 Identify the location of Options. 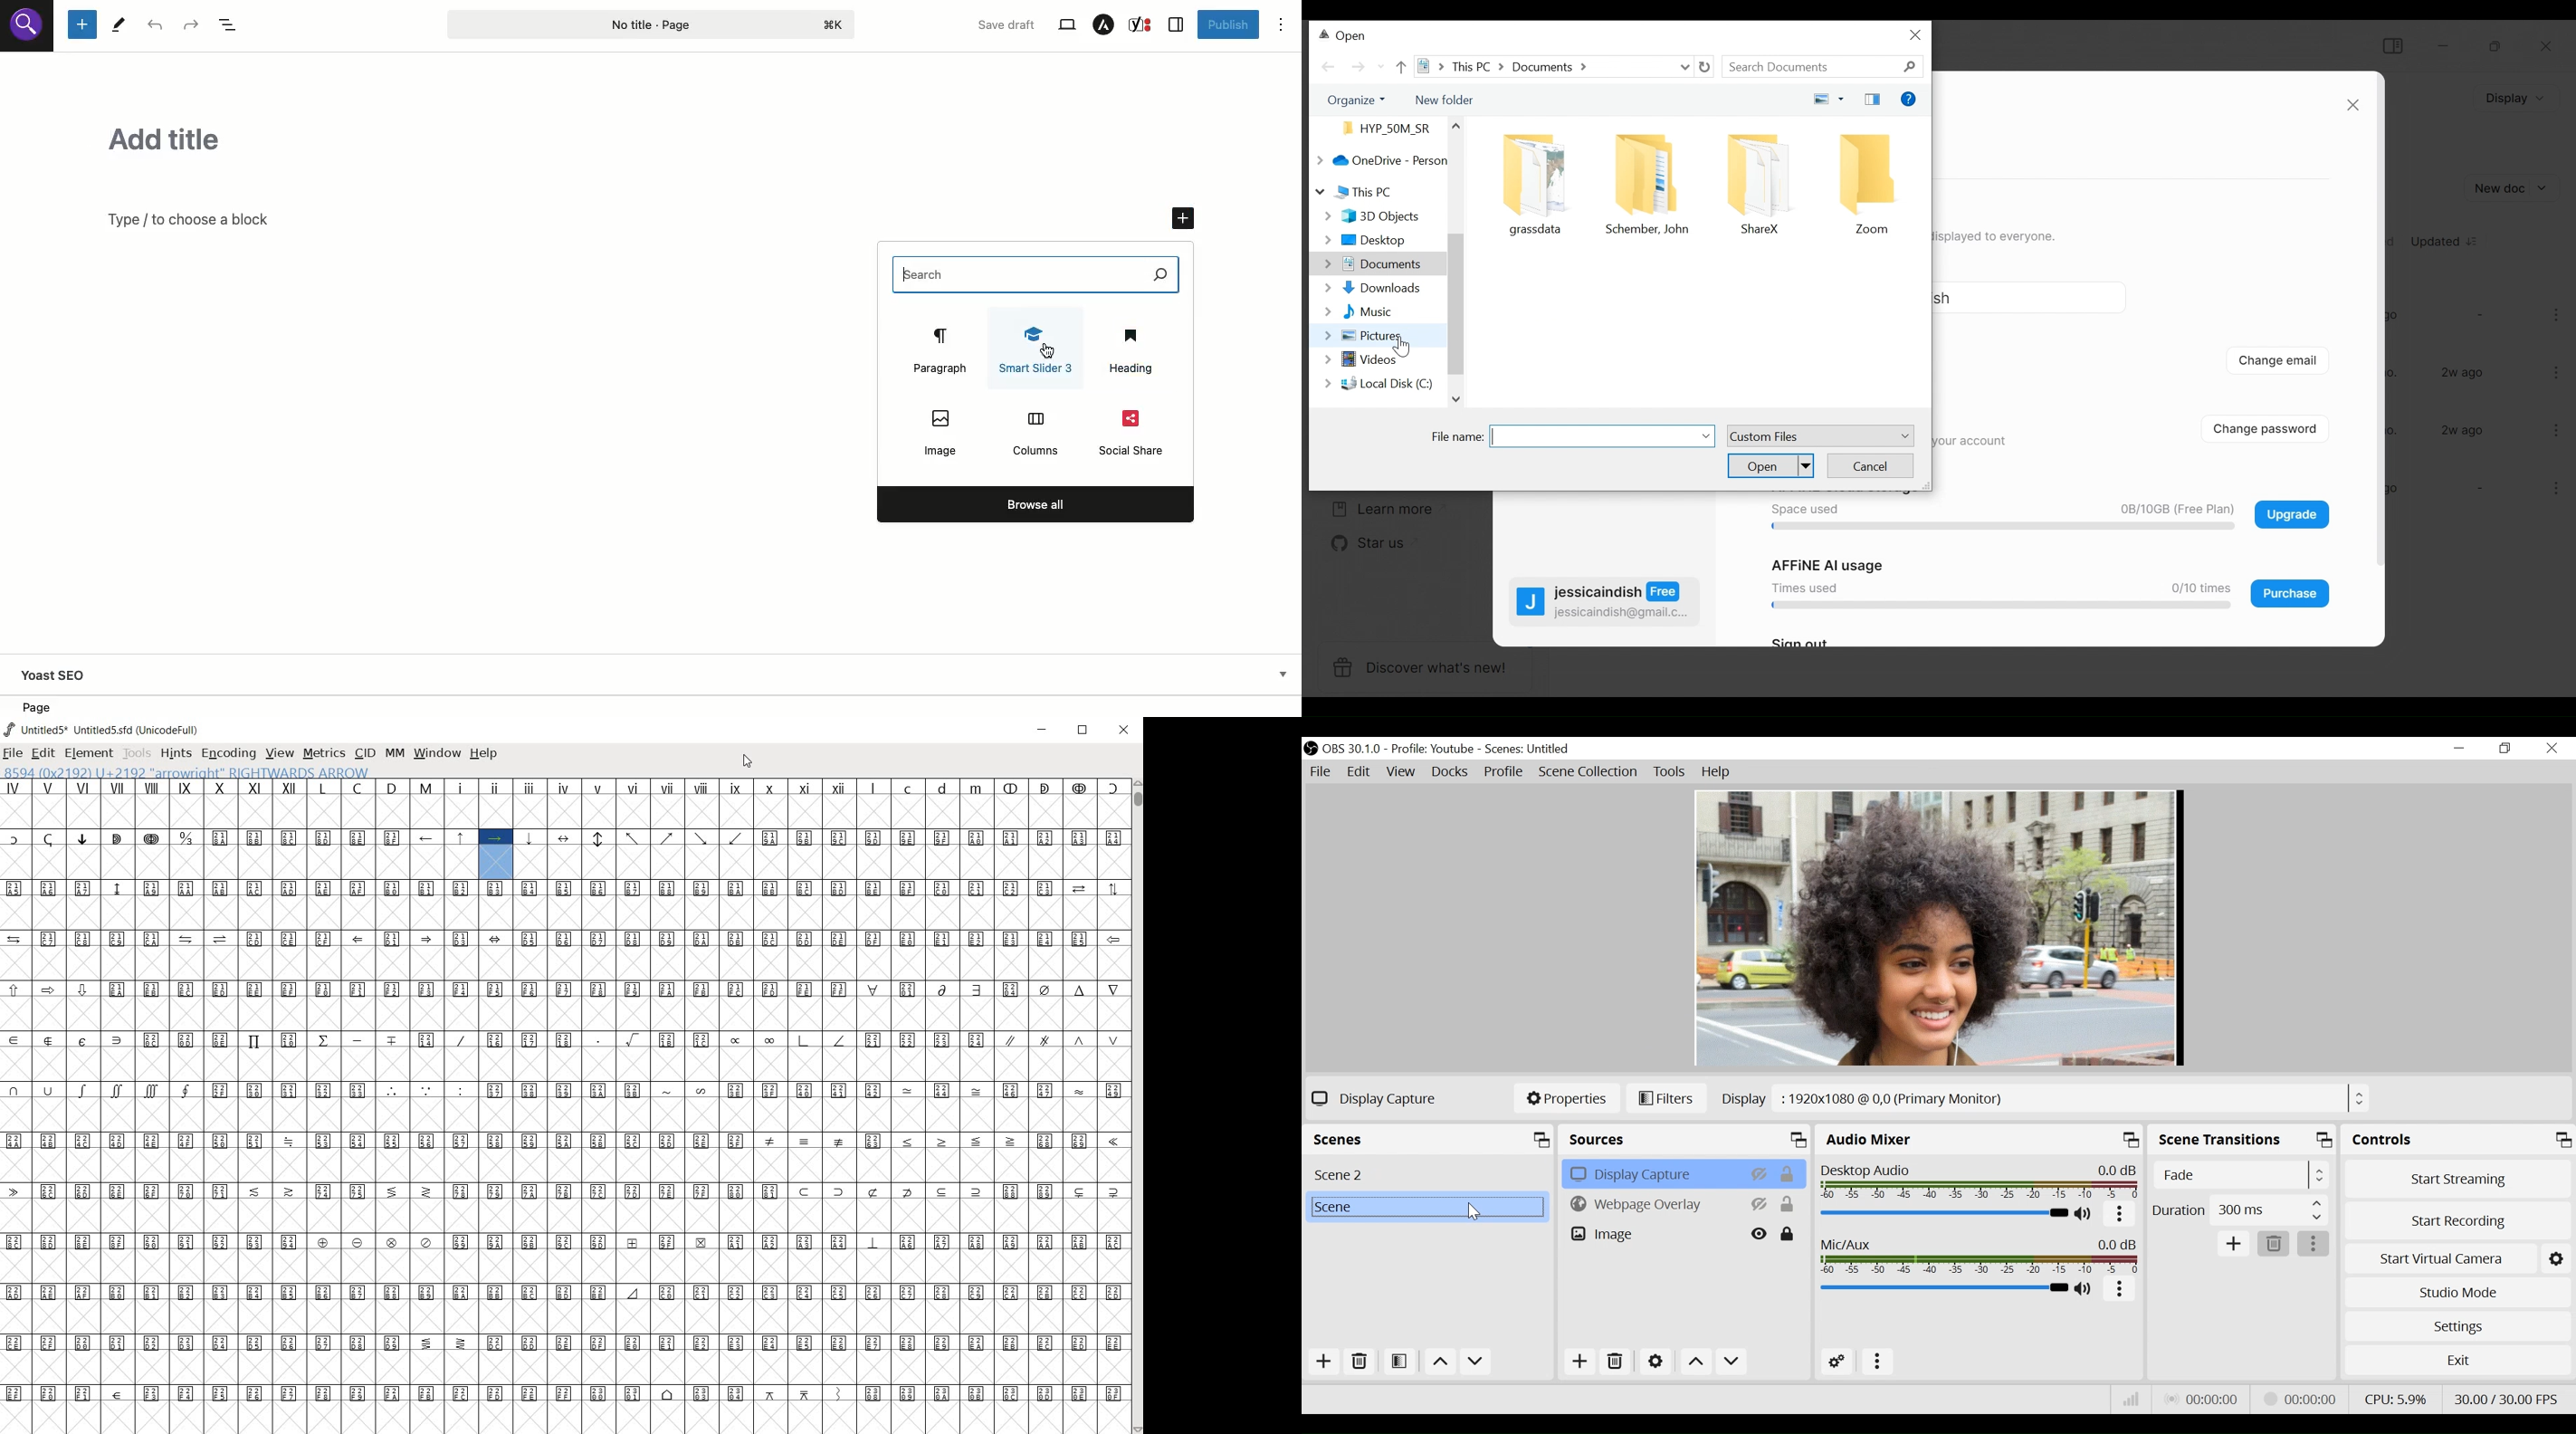
(1281, 24).